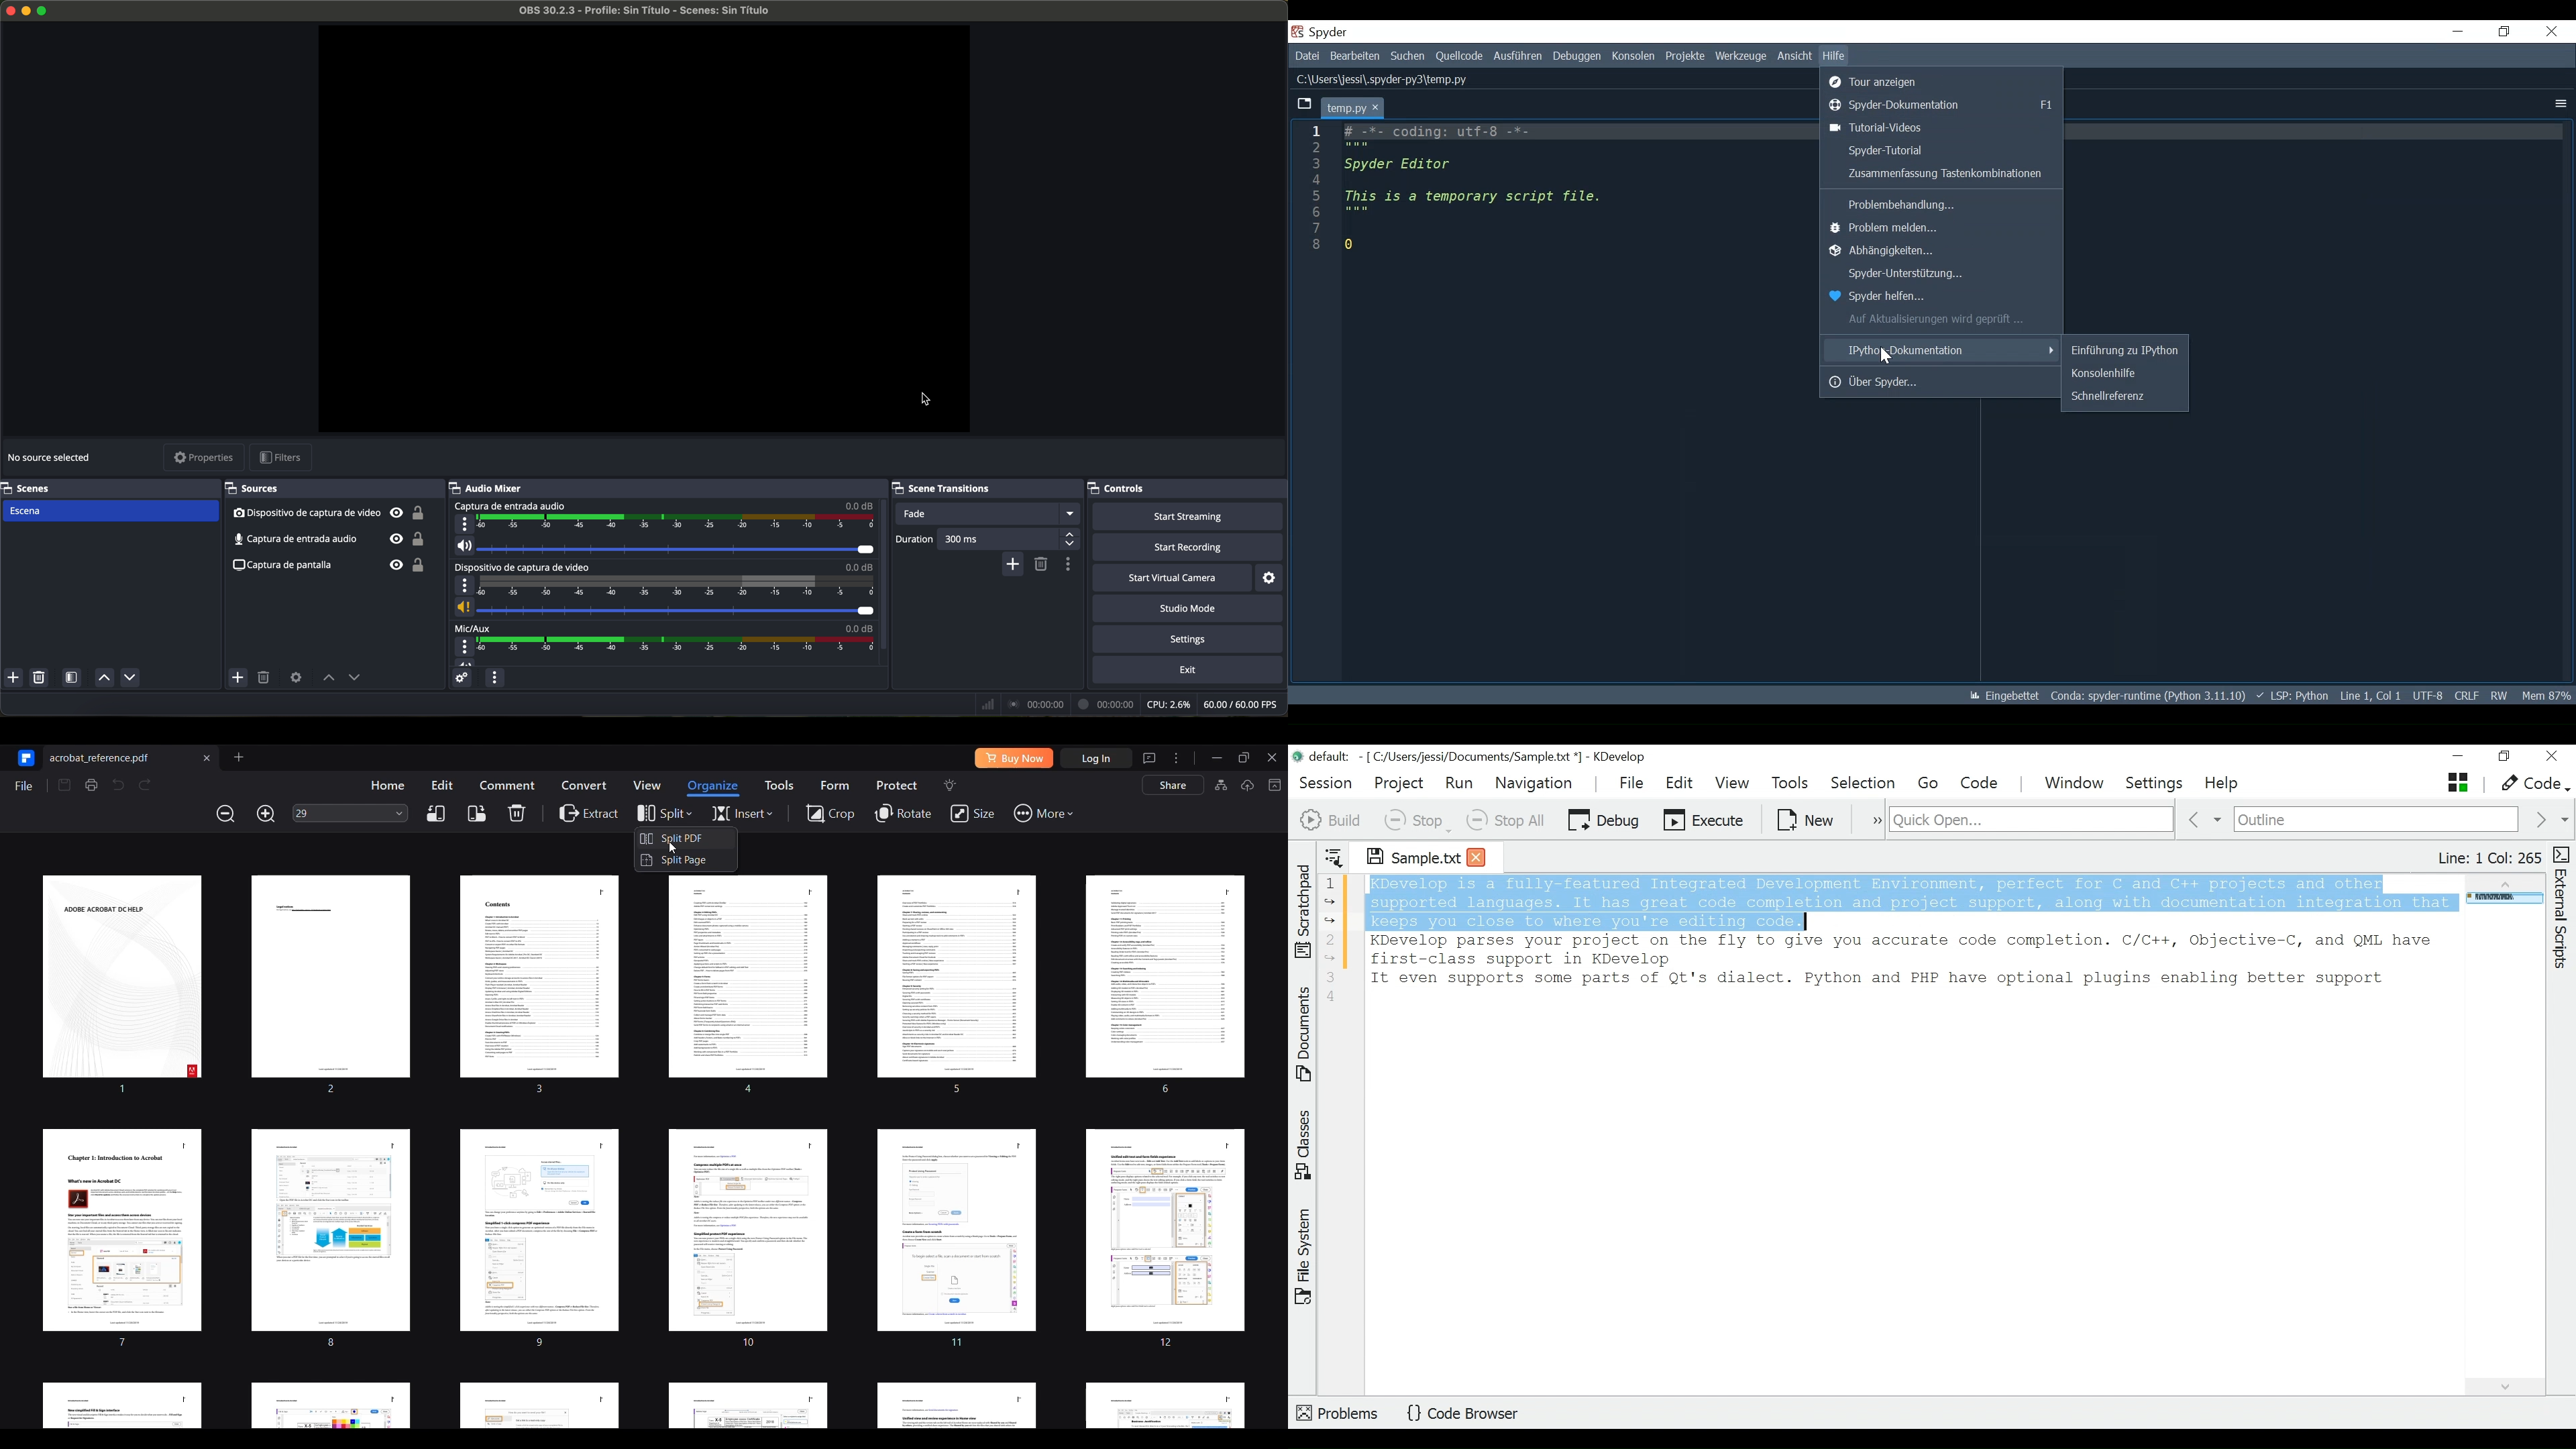  I want to click on remove configurable transition, so click(1042, 564).